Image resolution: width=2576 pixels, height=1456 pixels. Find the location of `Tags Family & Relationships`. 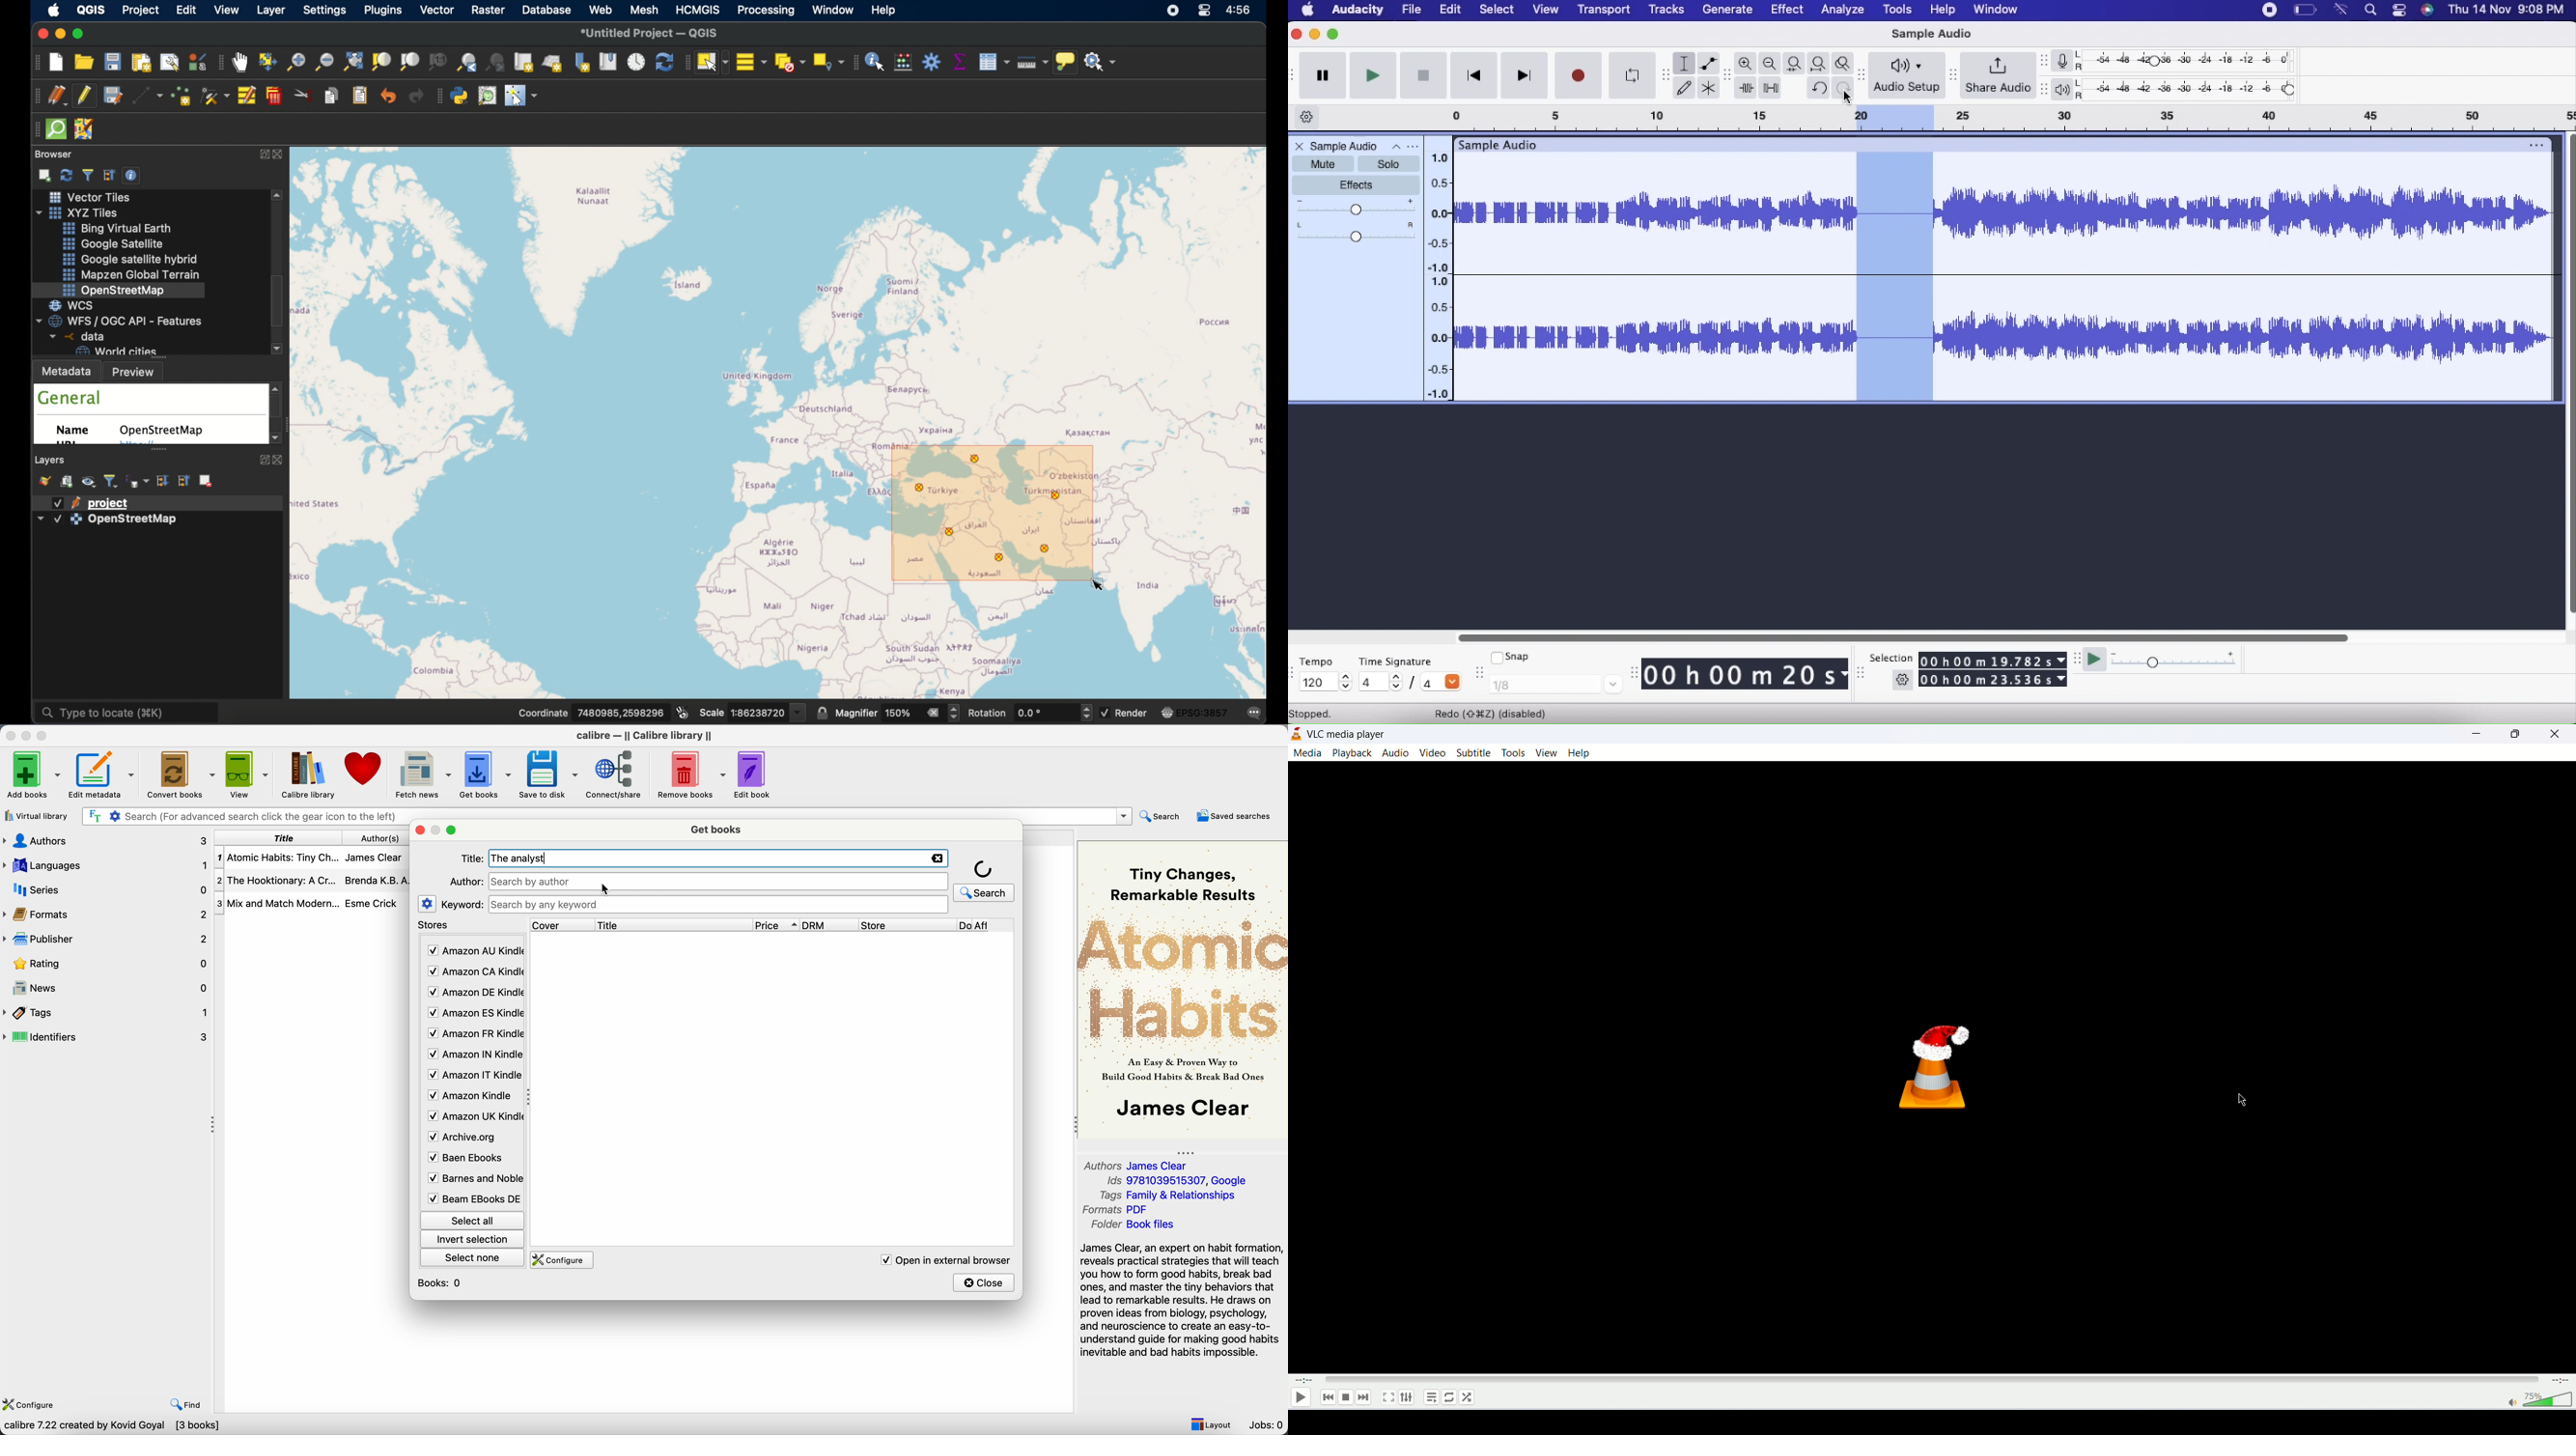

Tags Family & Relationships is located at coordinates (1167, 1197).